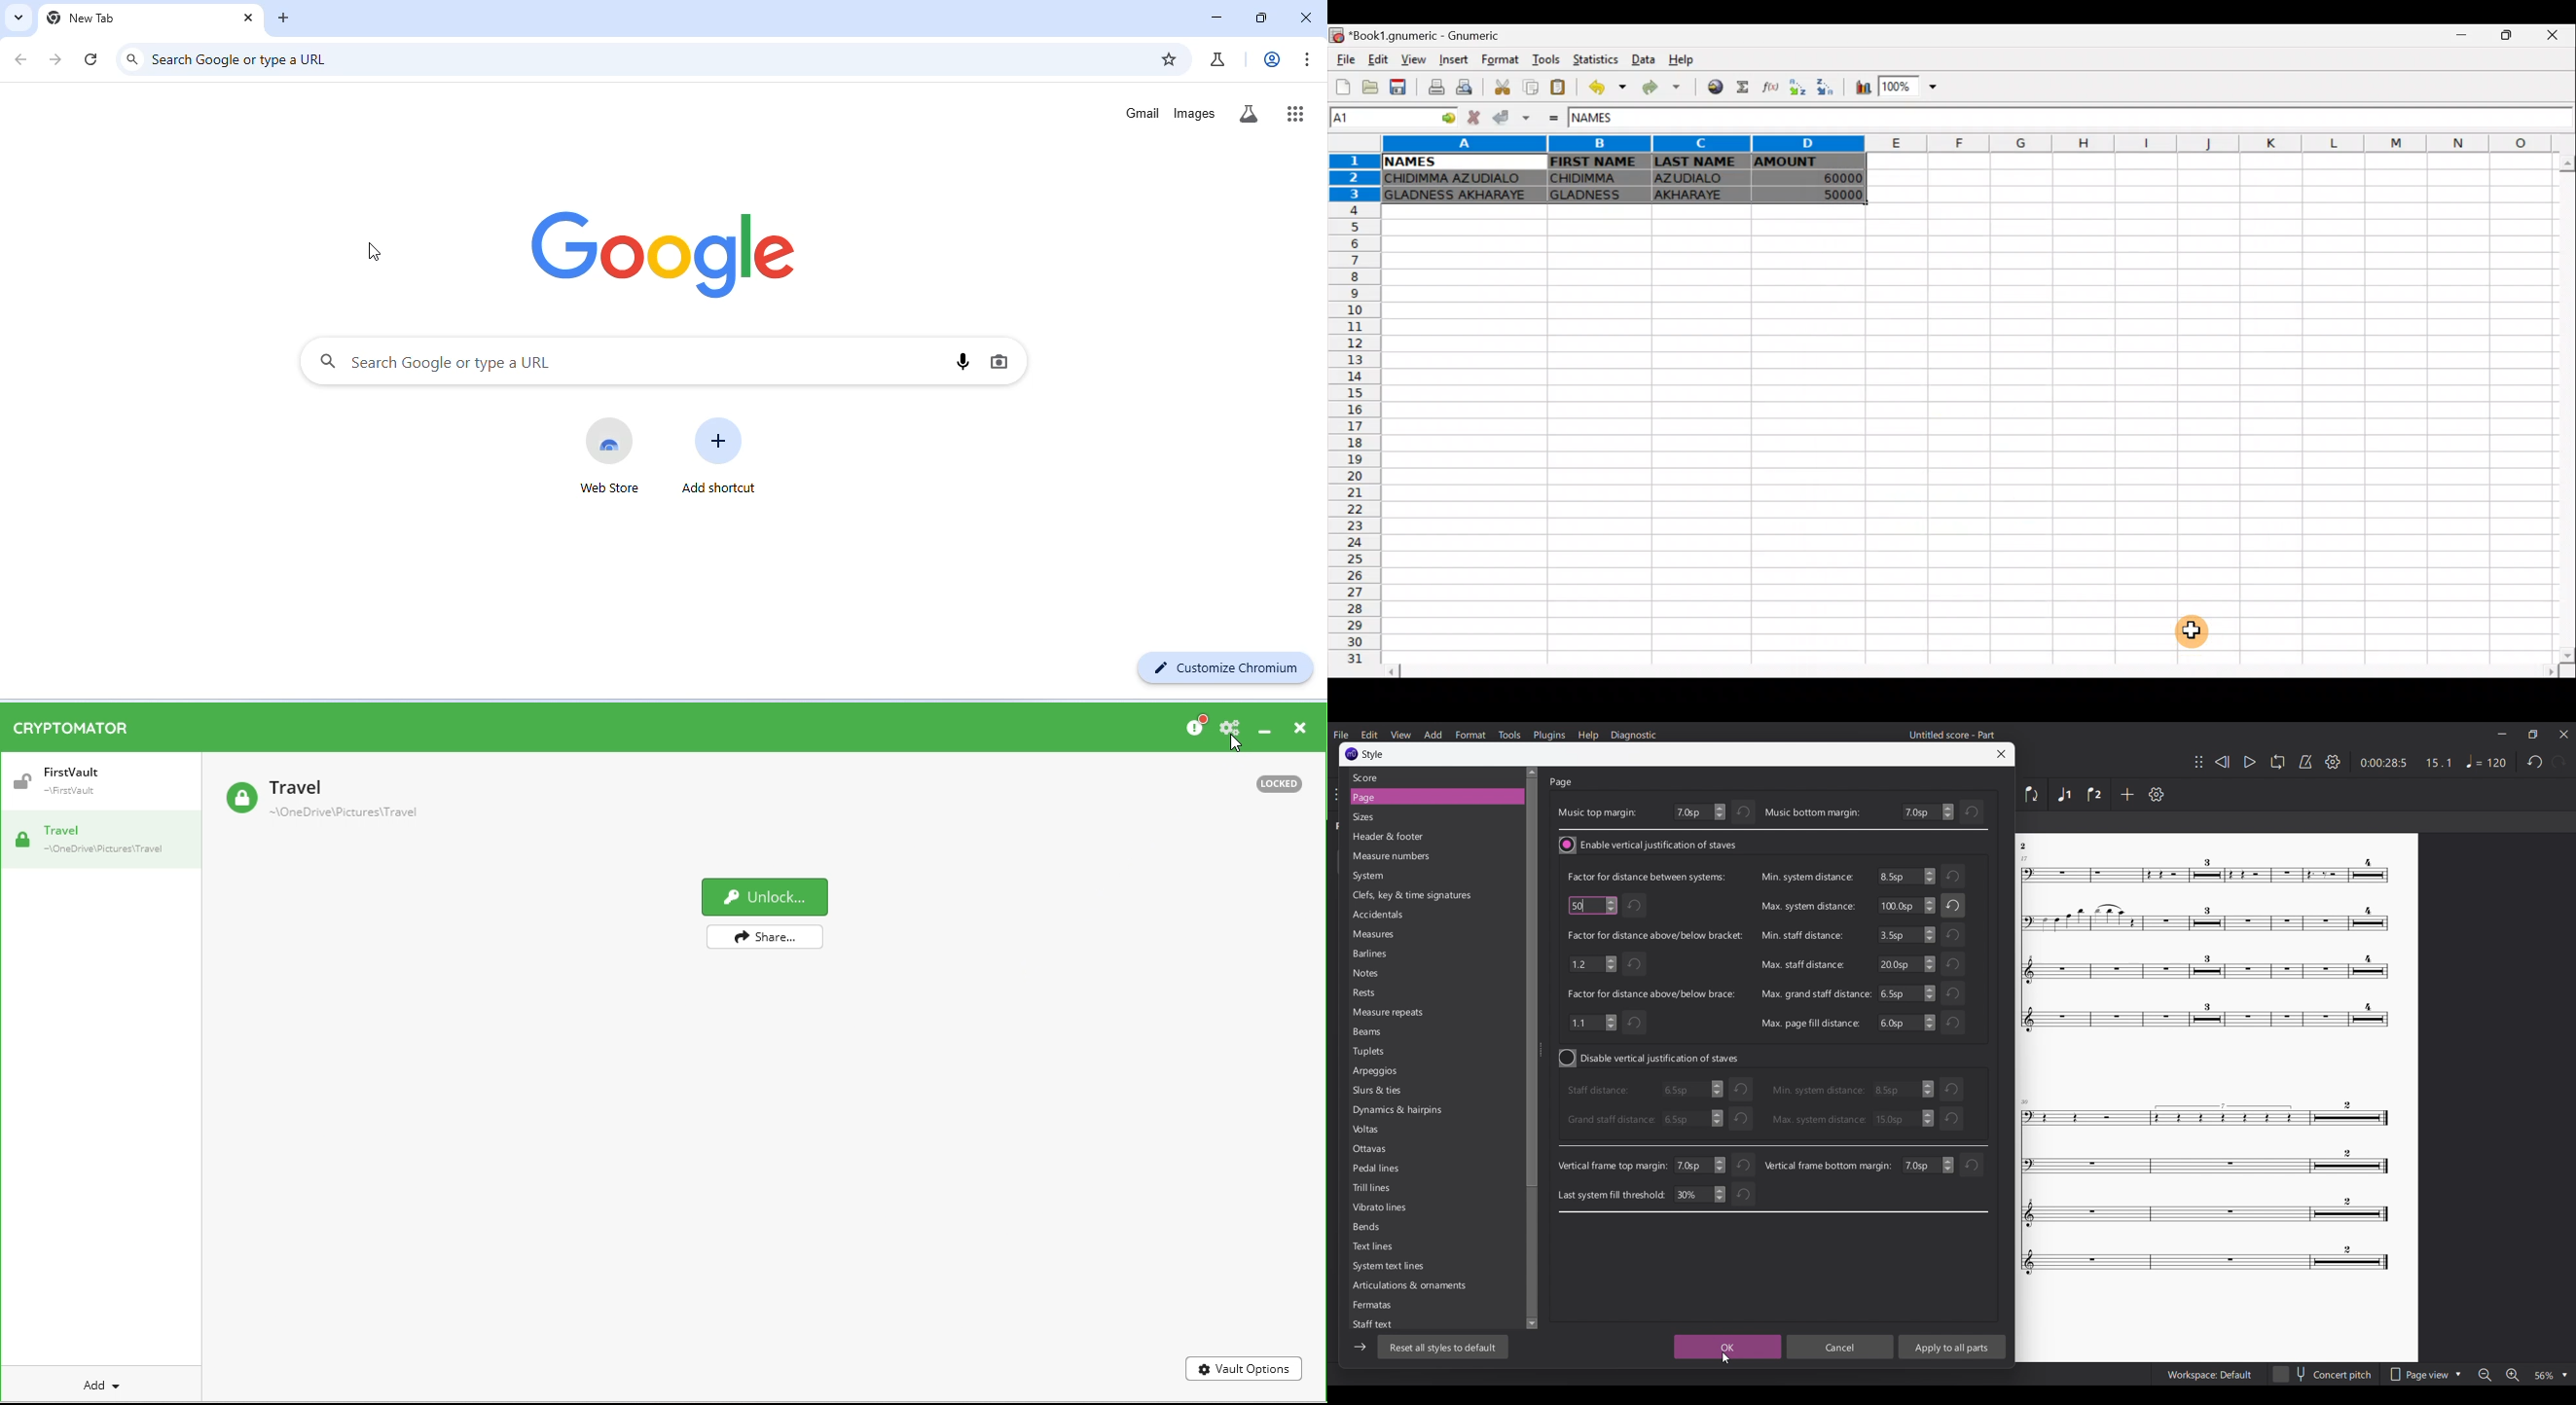  Describe the element at coordinates (1549, 735) in the screenshot. I see `Plugins menu` at that location.